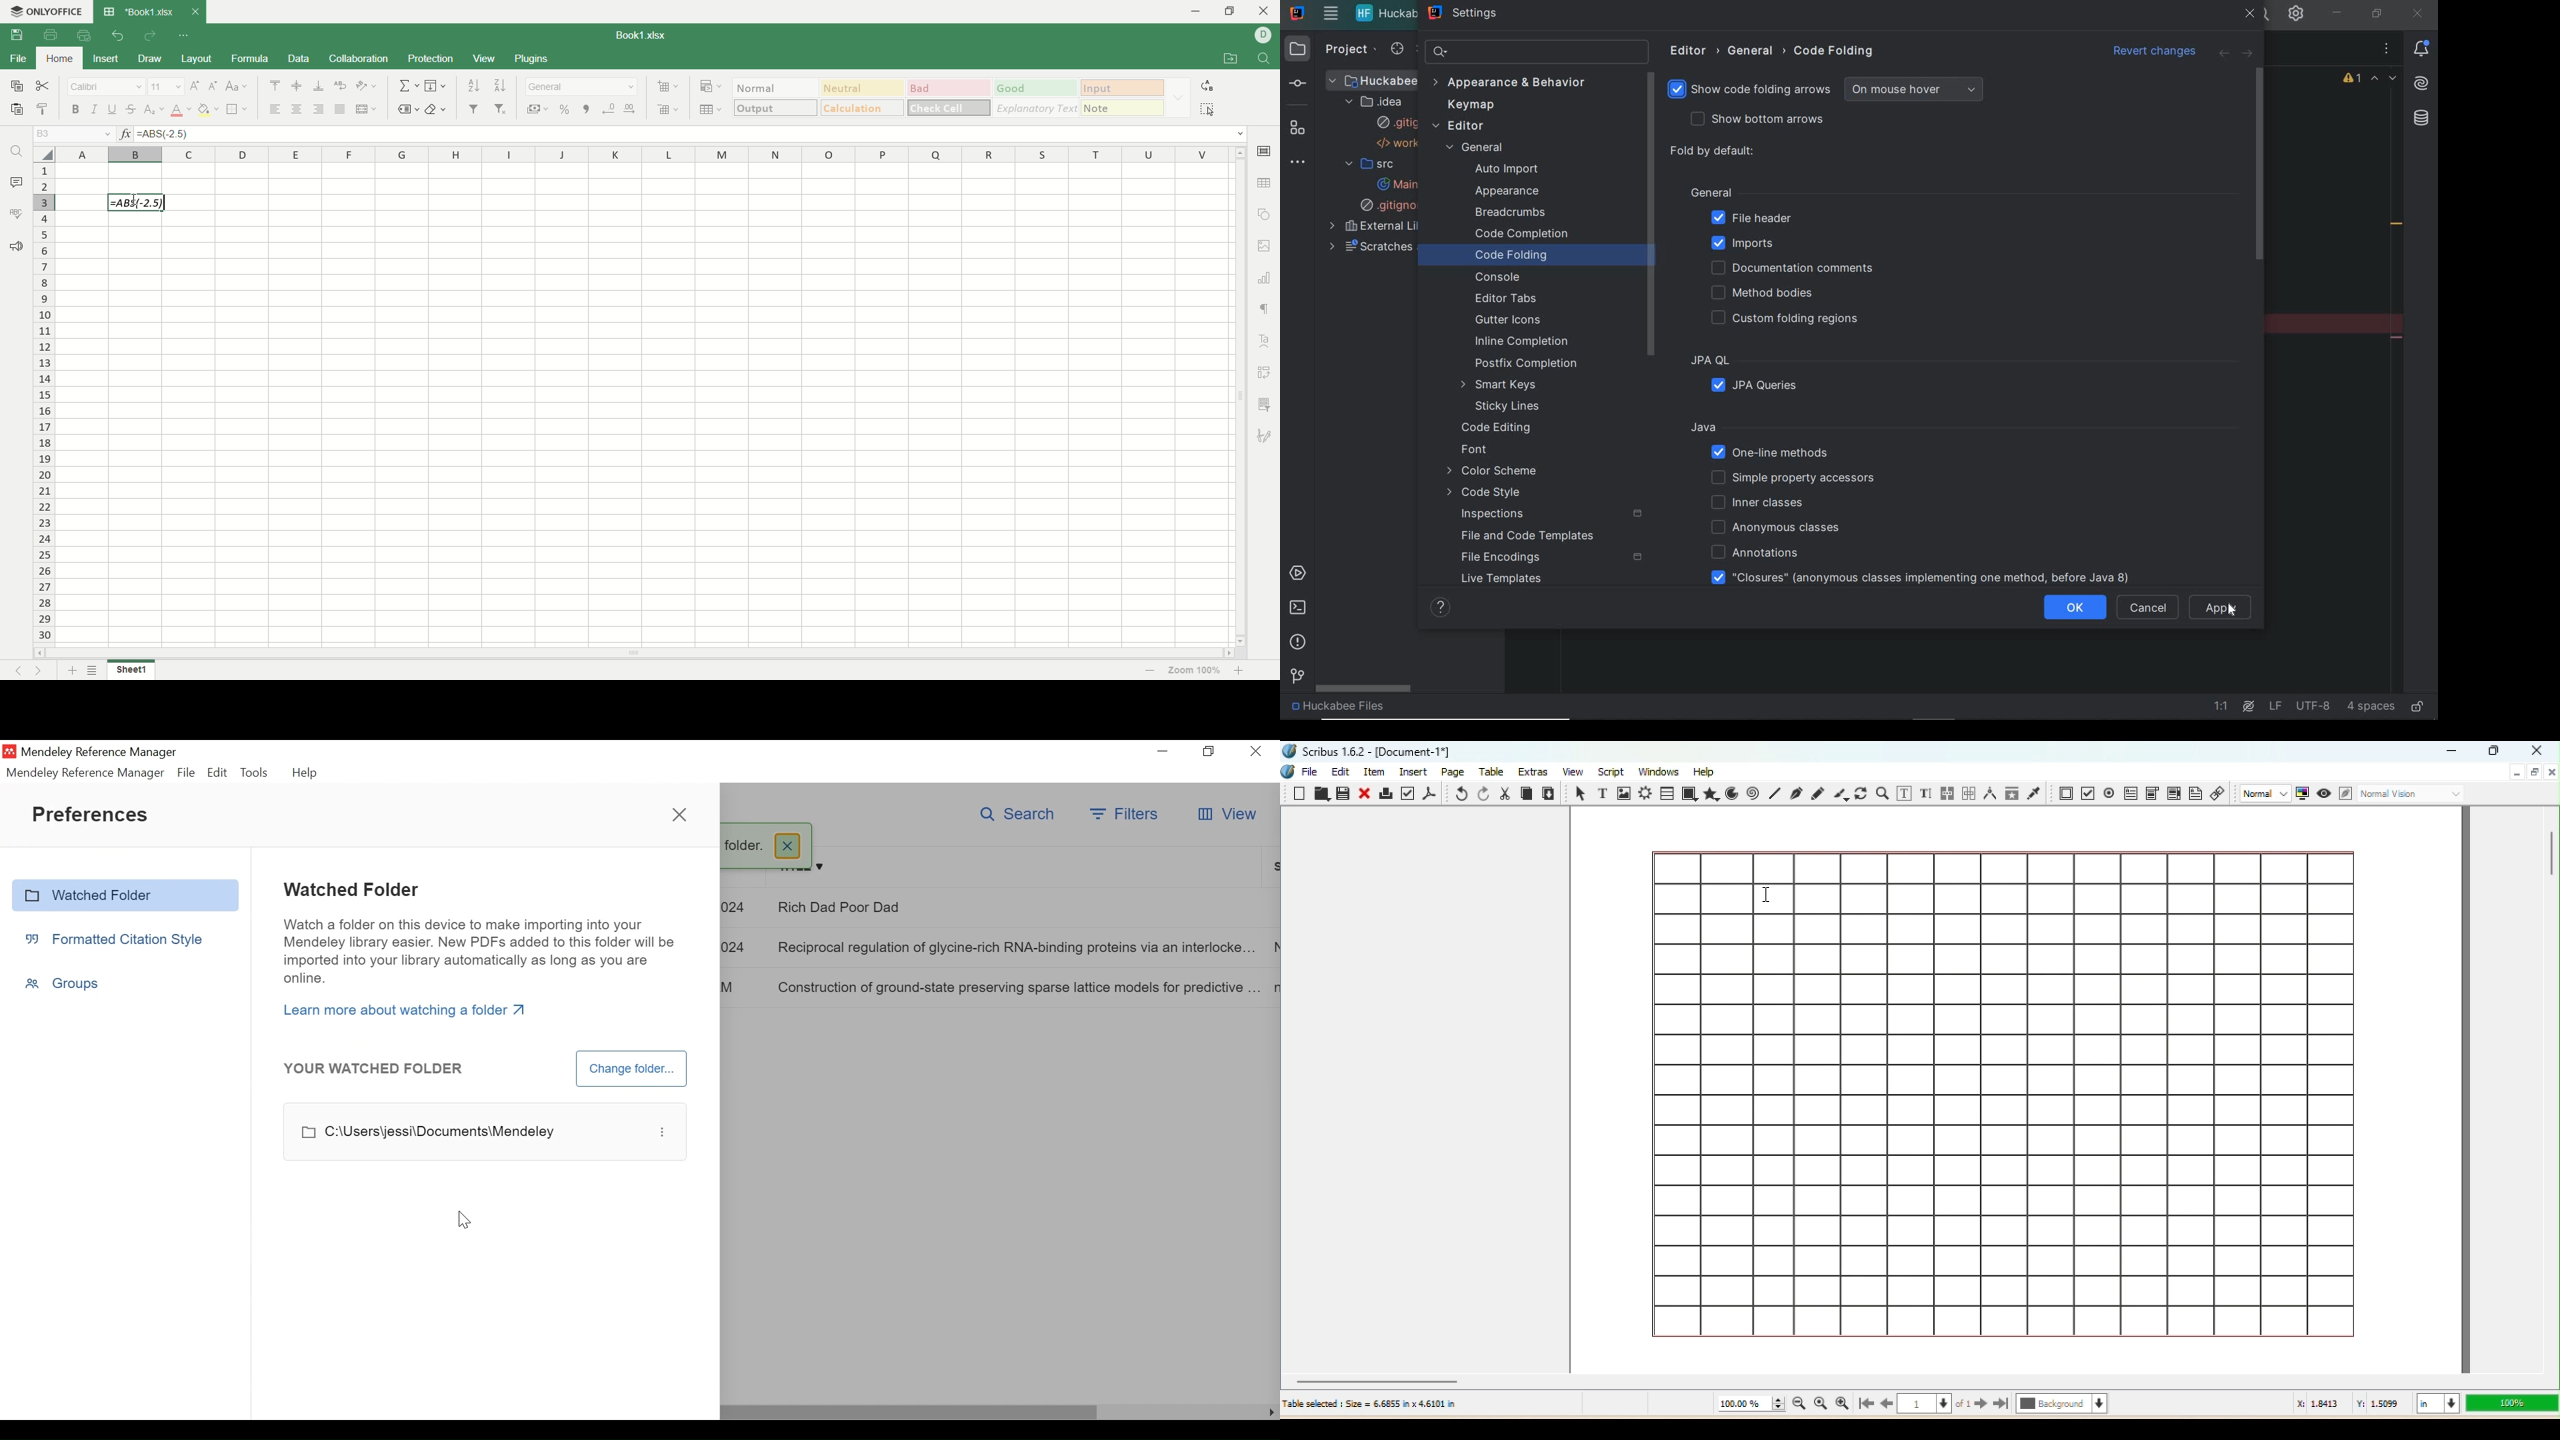 Image resolution: width=2576 pixels, height=1456 pixels. Describe the element at coordinates (2218, 795) in the screenshot. I see `Link annotation` at that location.